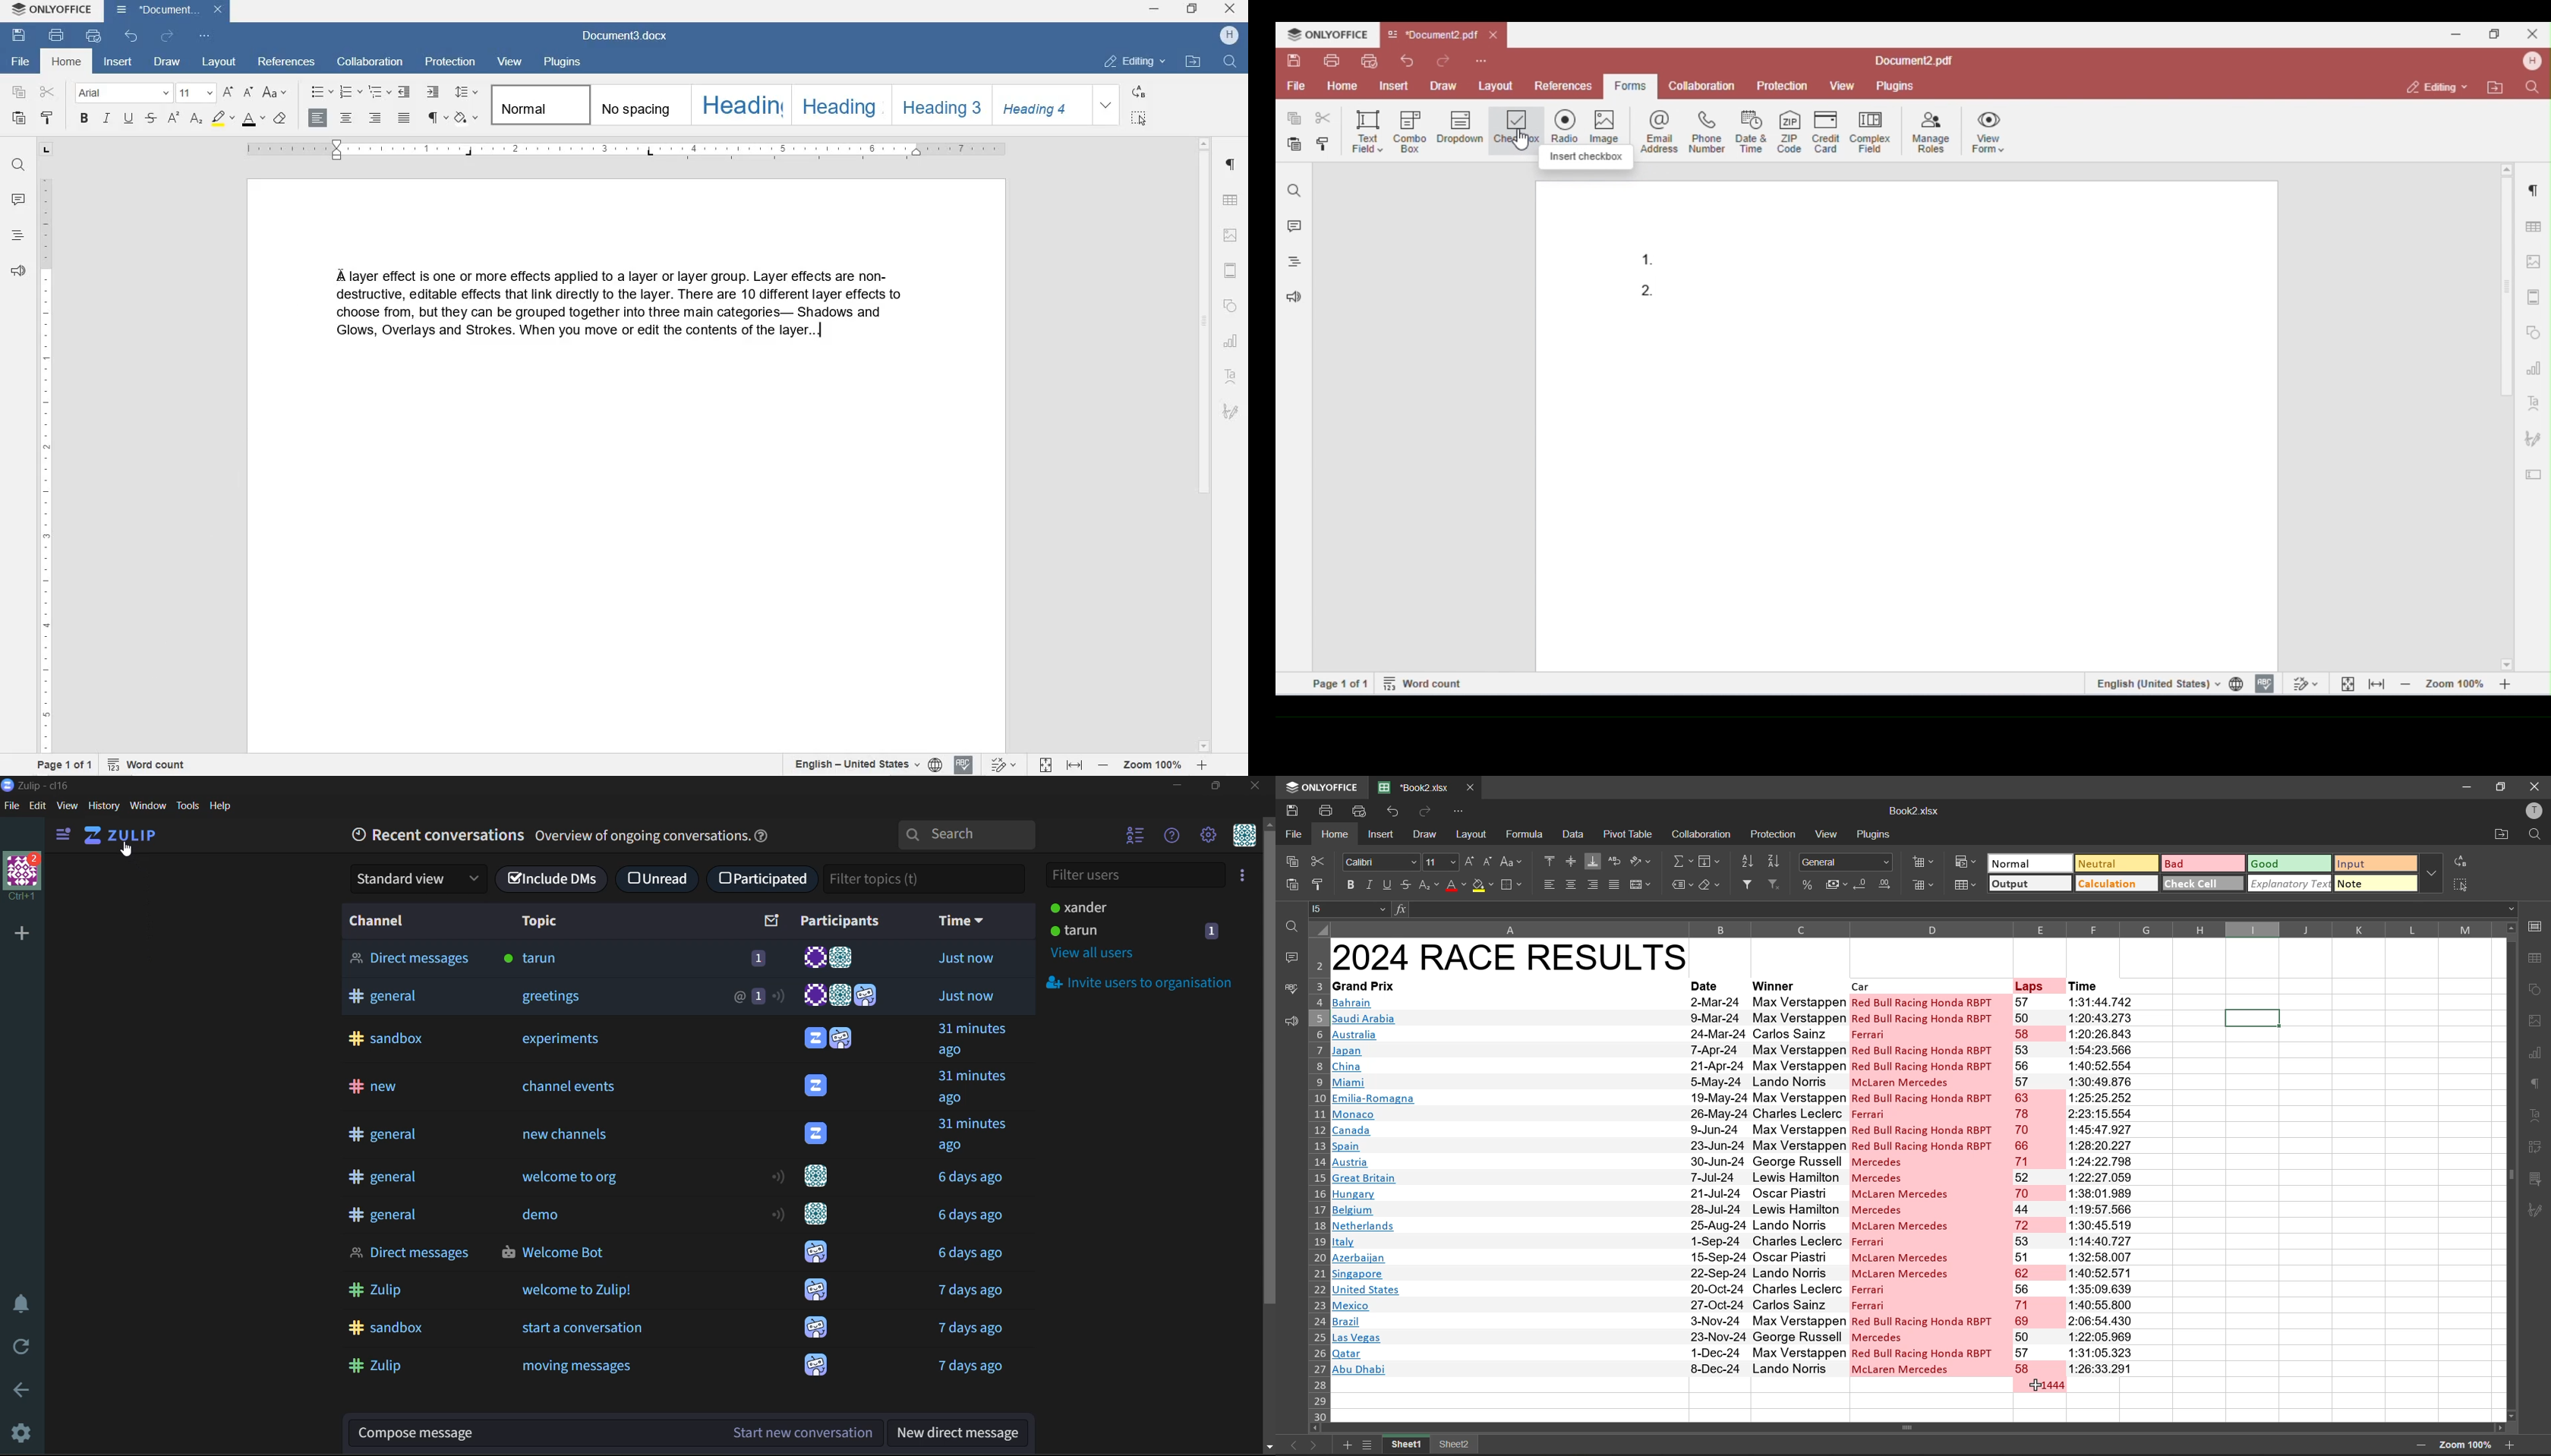  What do you see at coordinates (578, 1179) in the screenshot?
I see `welcome to org` at bounding box center [578, 1179].